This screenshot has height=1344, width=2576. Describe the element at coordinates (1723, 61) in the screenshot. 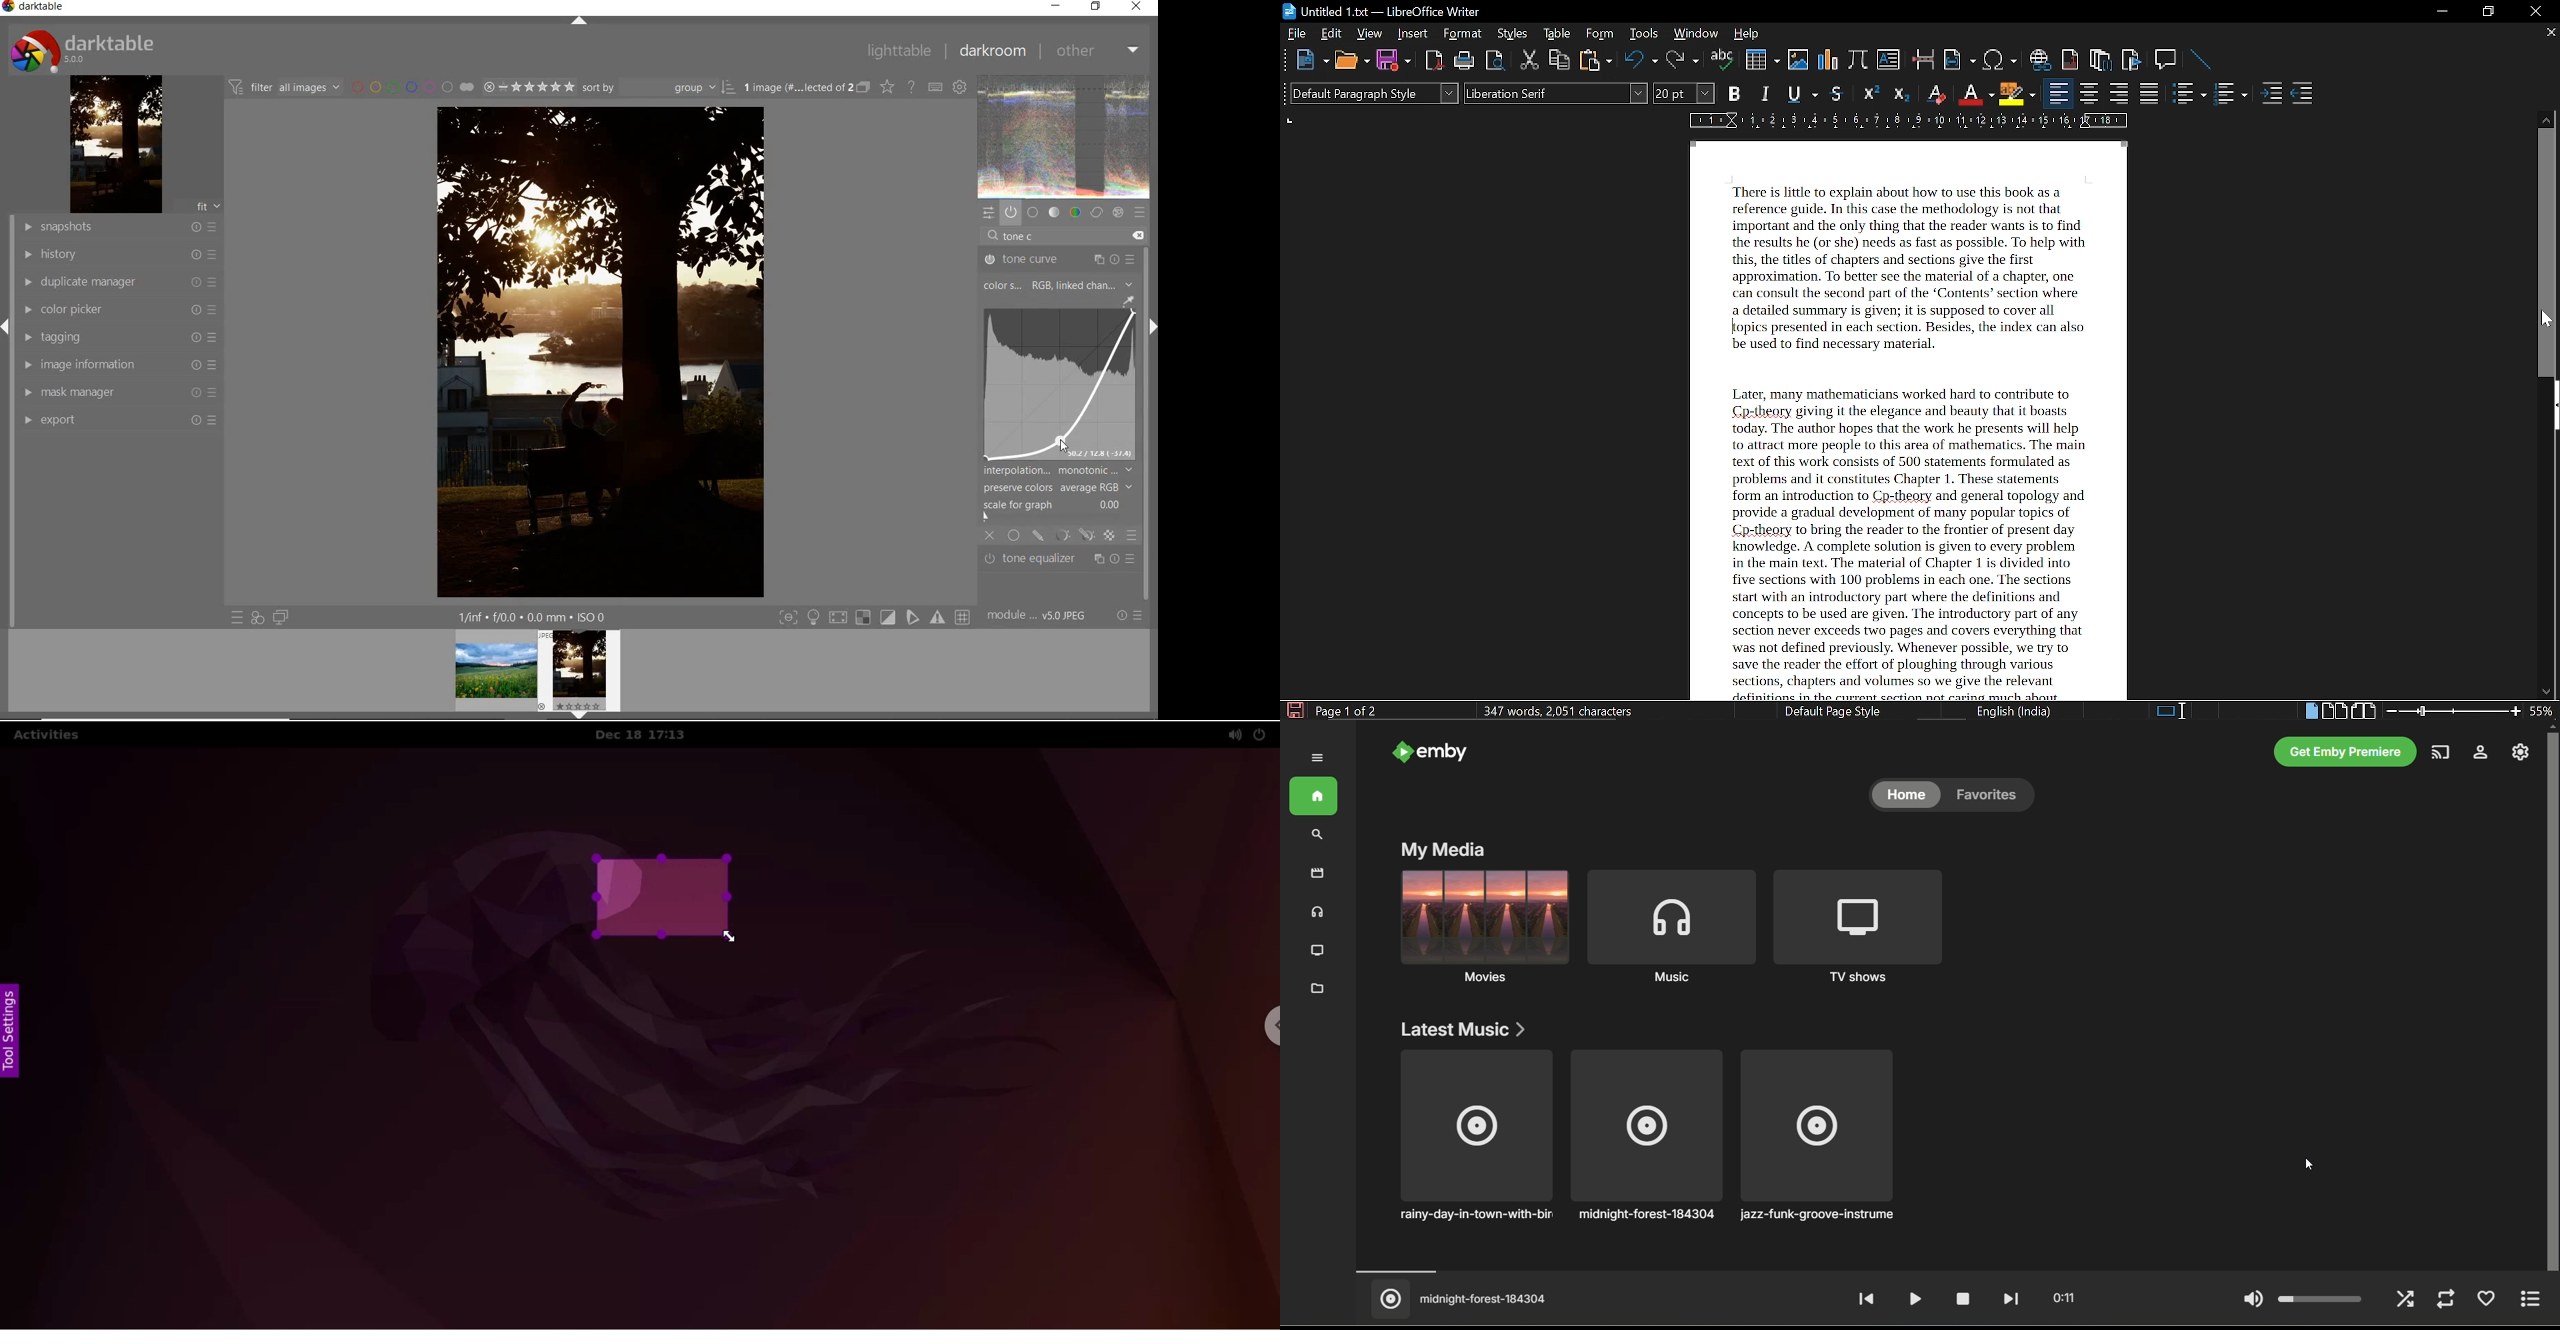

I see `spelling` at that location.